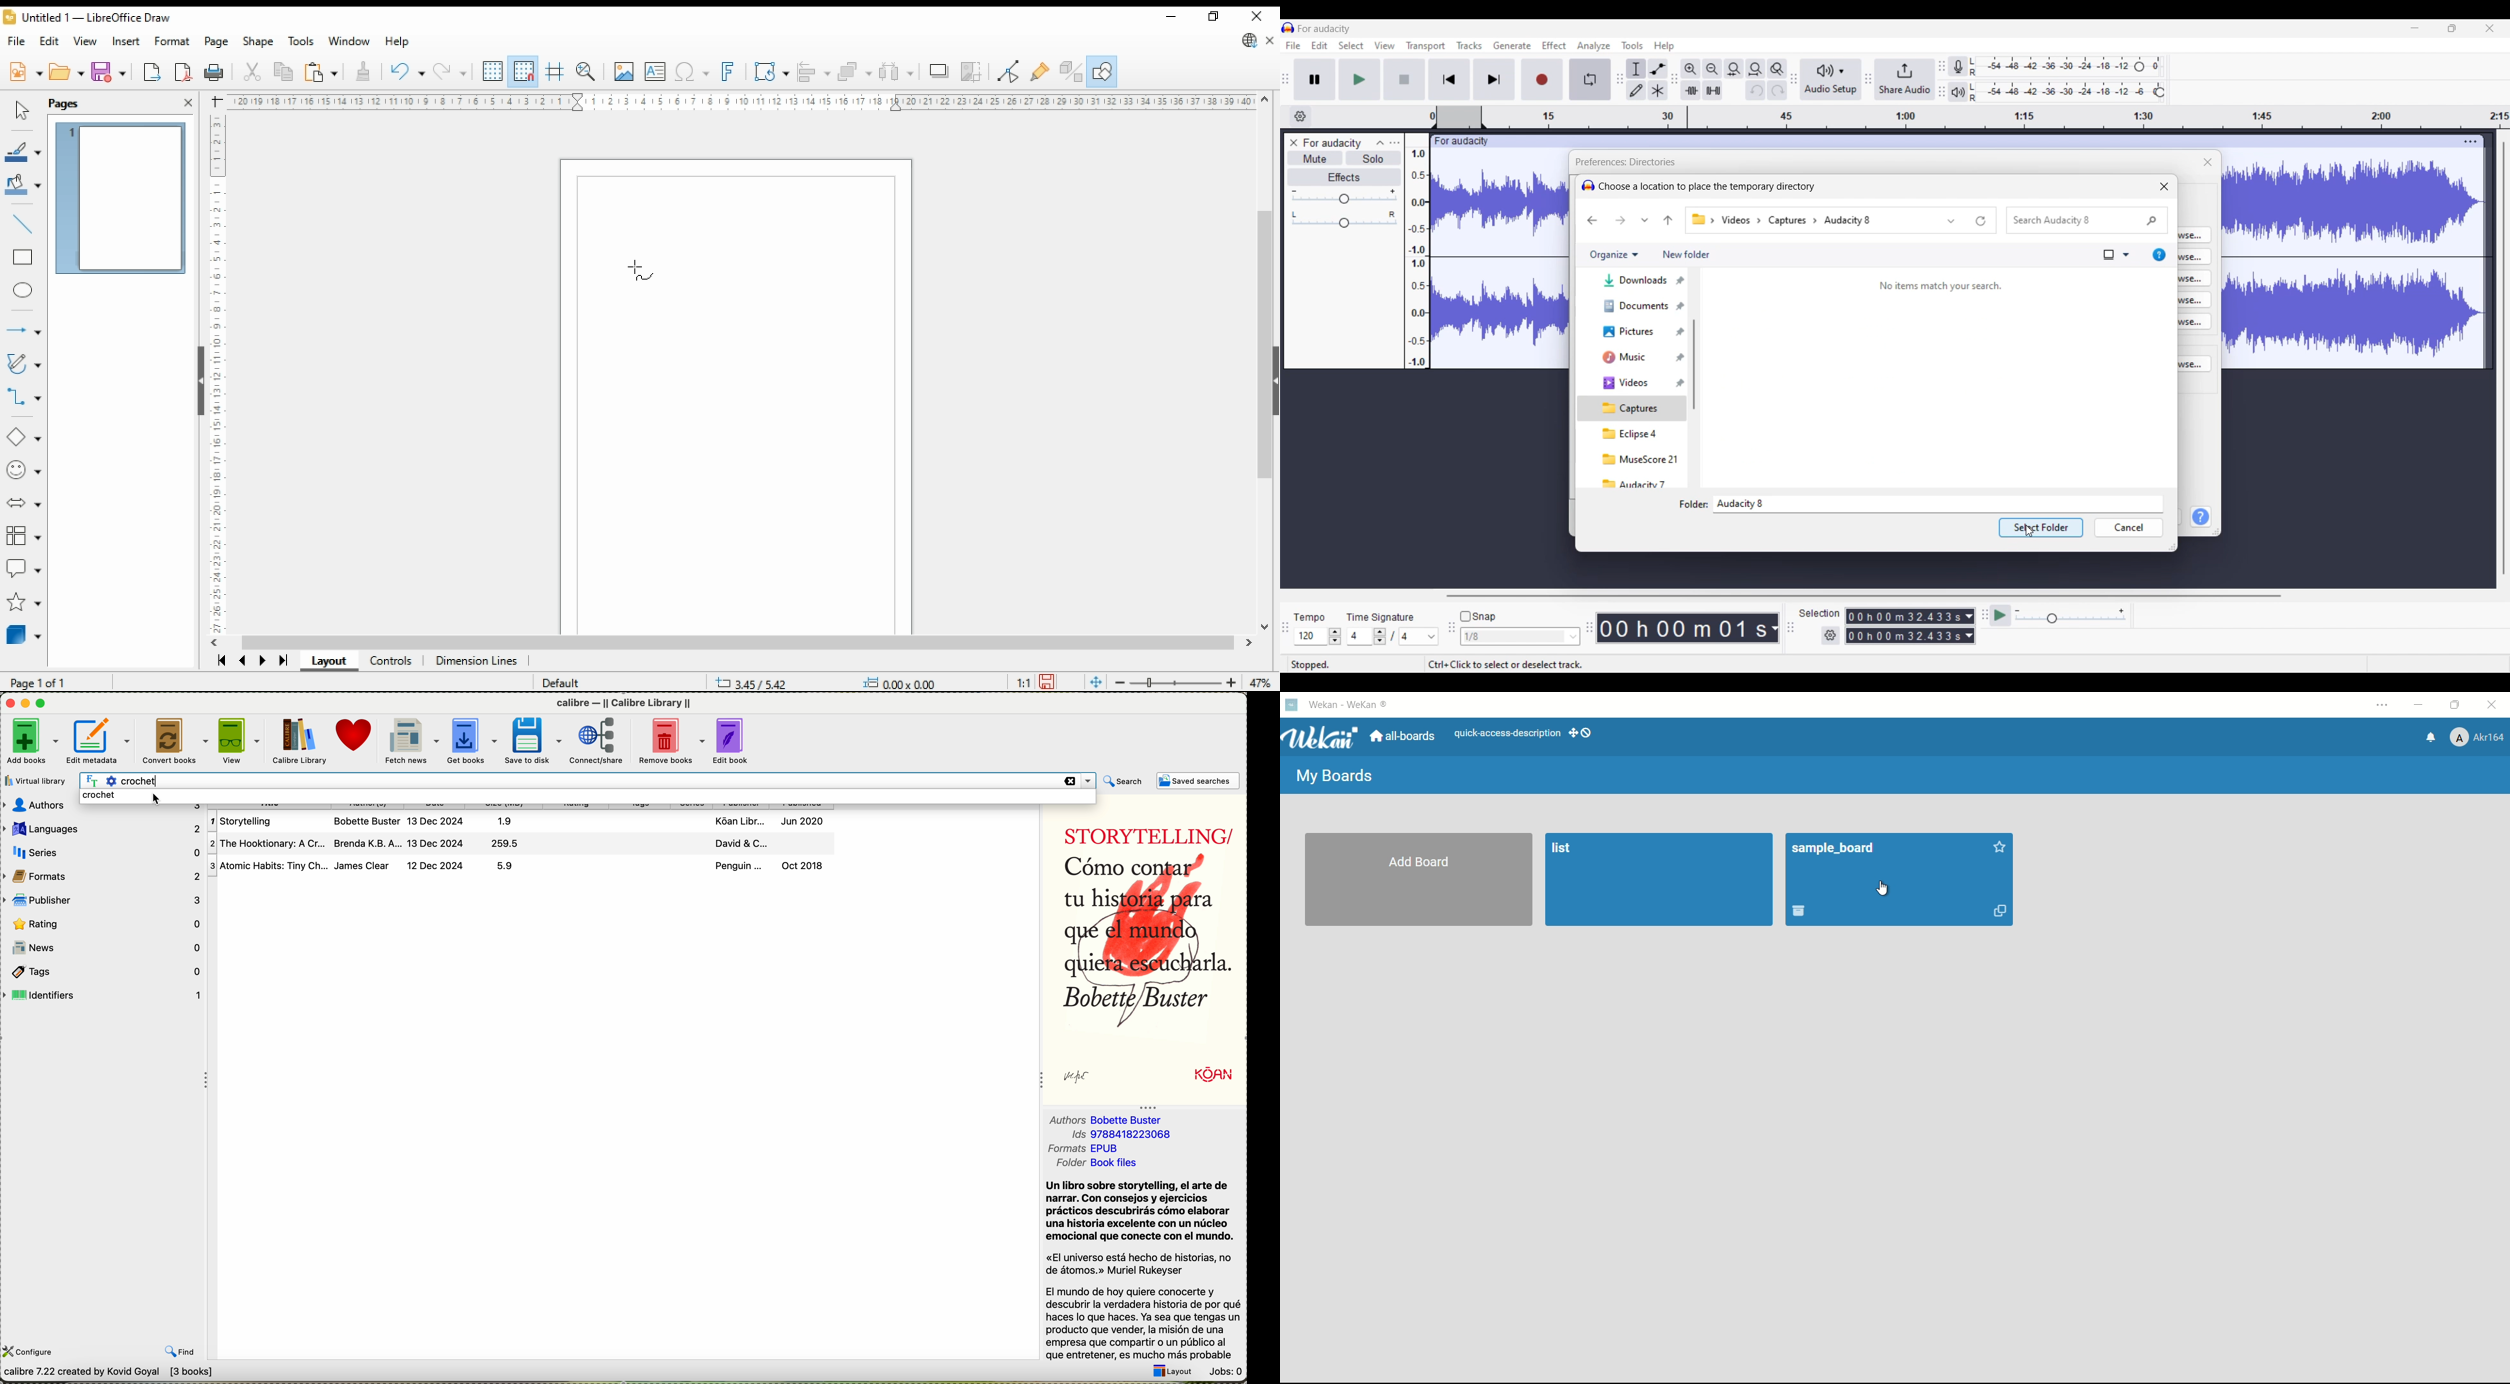 The height and width of the screenshot is (1400, 2520). I want to click on line color, so click(22, 153).